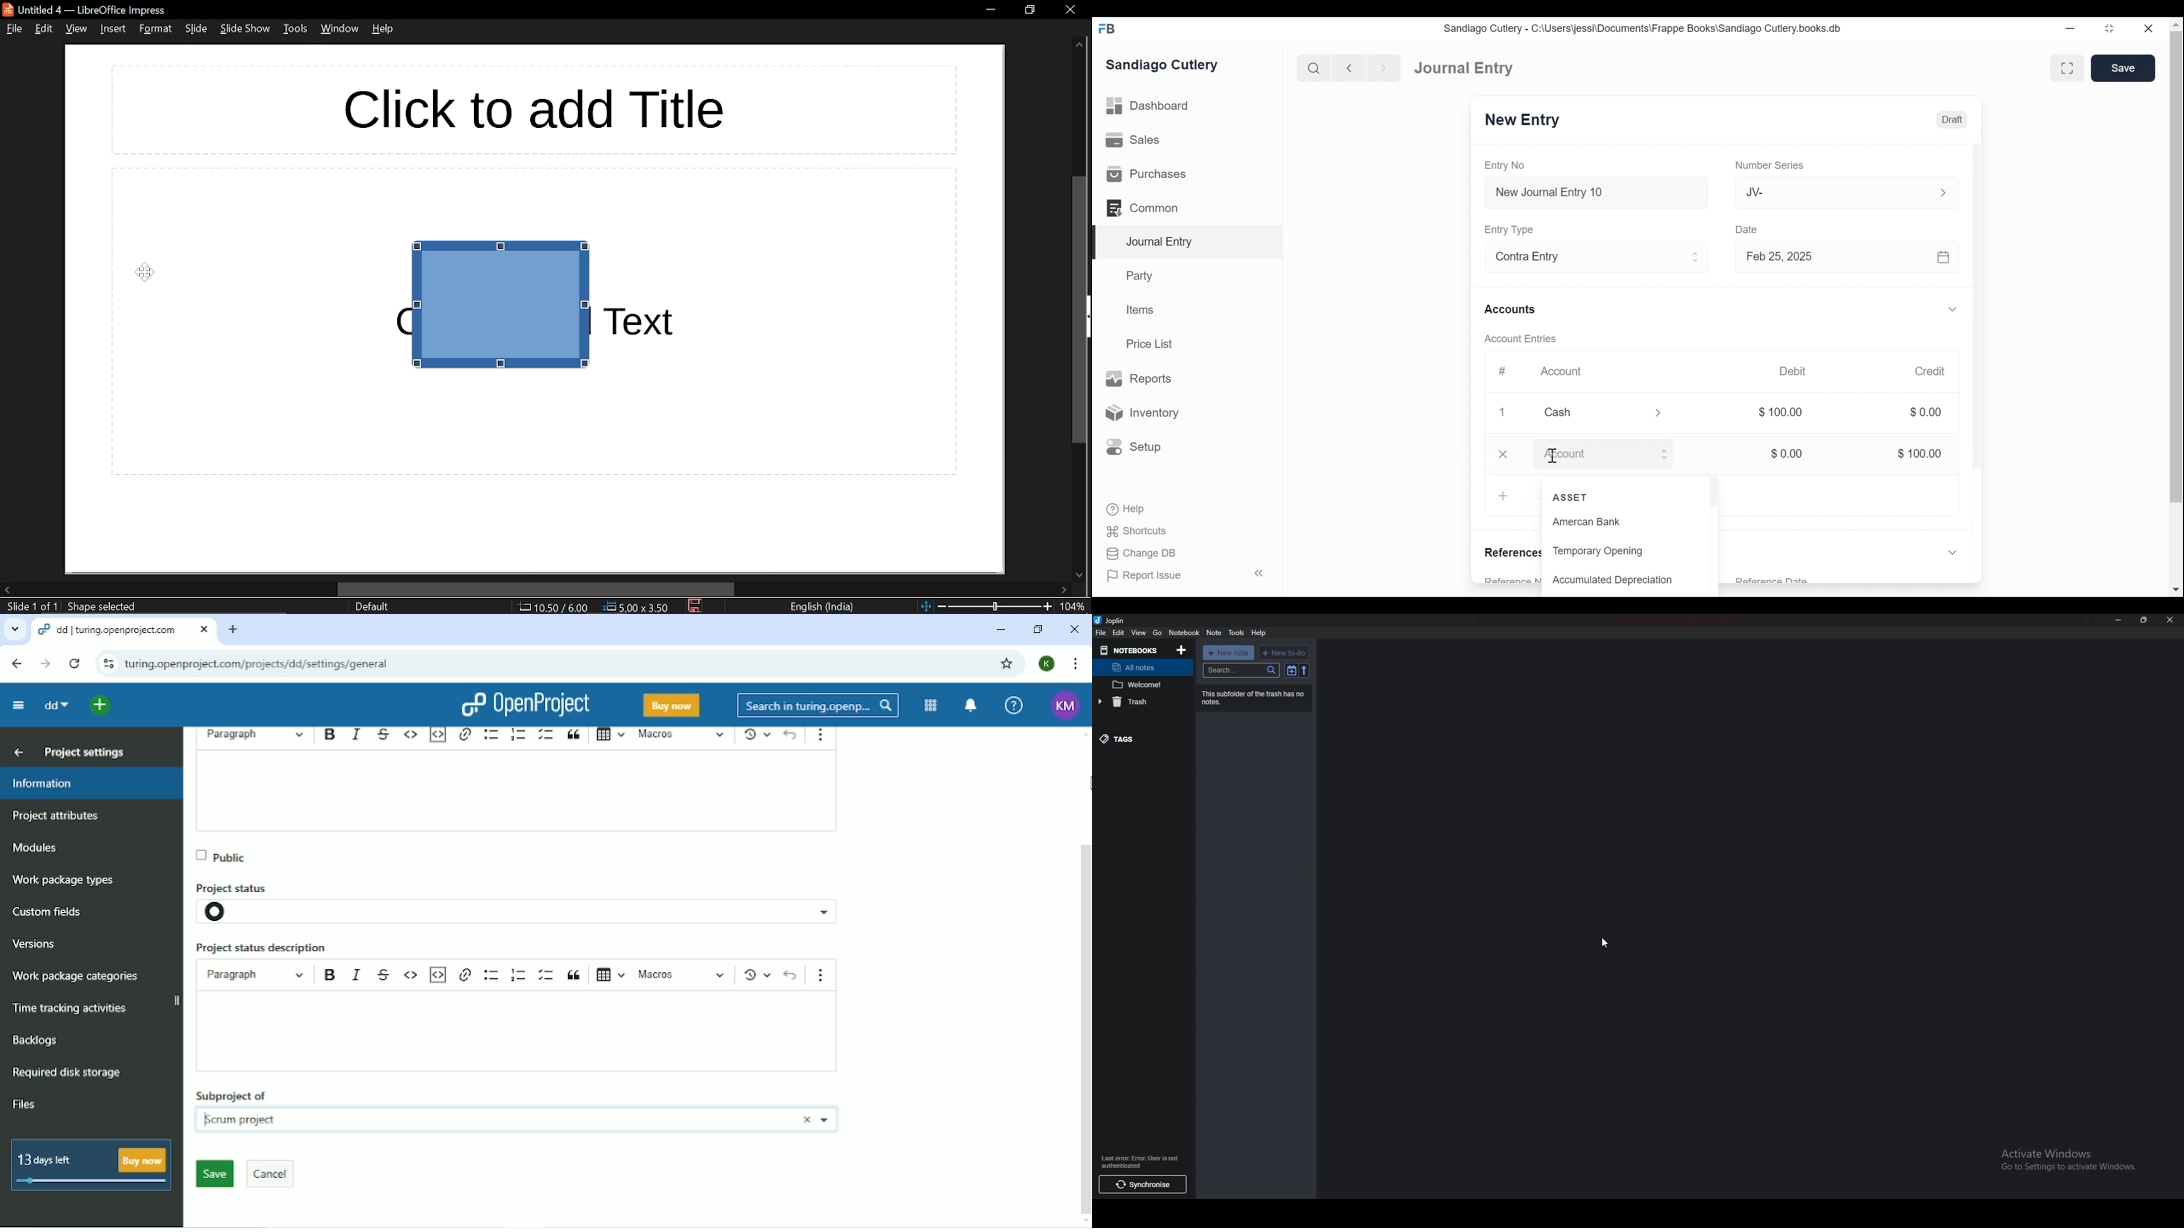 This screenshot has width=2184, height=1232. Describe the element at coordinates (1143, 207) in the screenshot. I see `Common` at that location.